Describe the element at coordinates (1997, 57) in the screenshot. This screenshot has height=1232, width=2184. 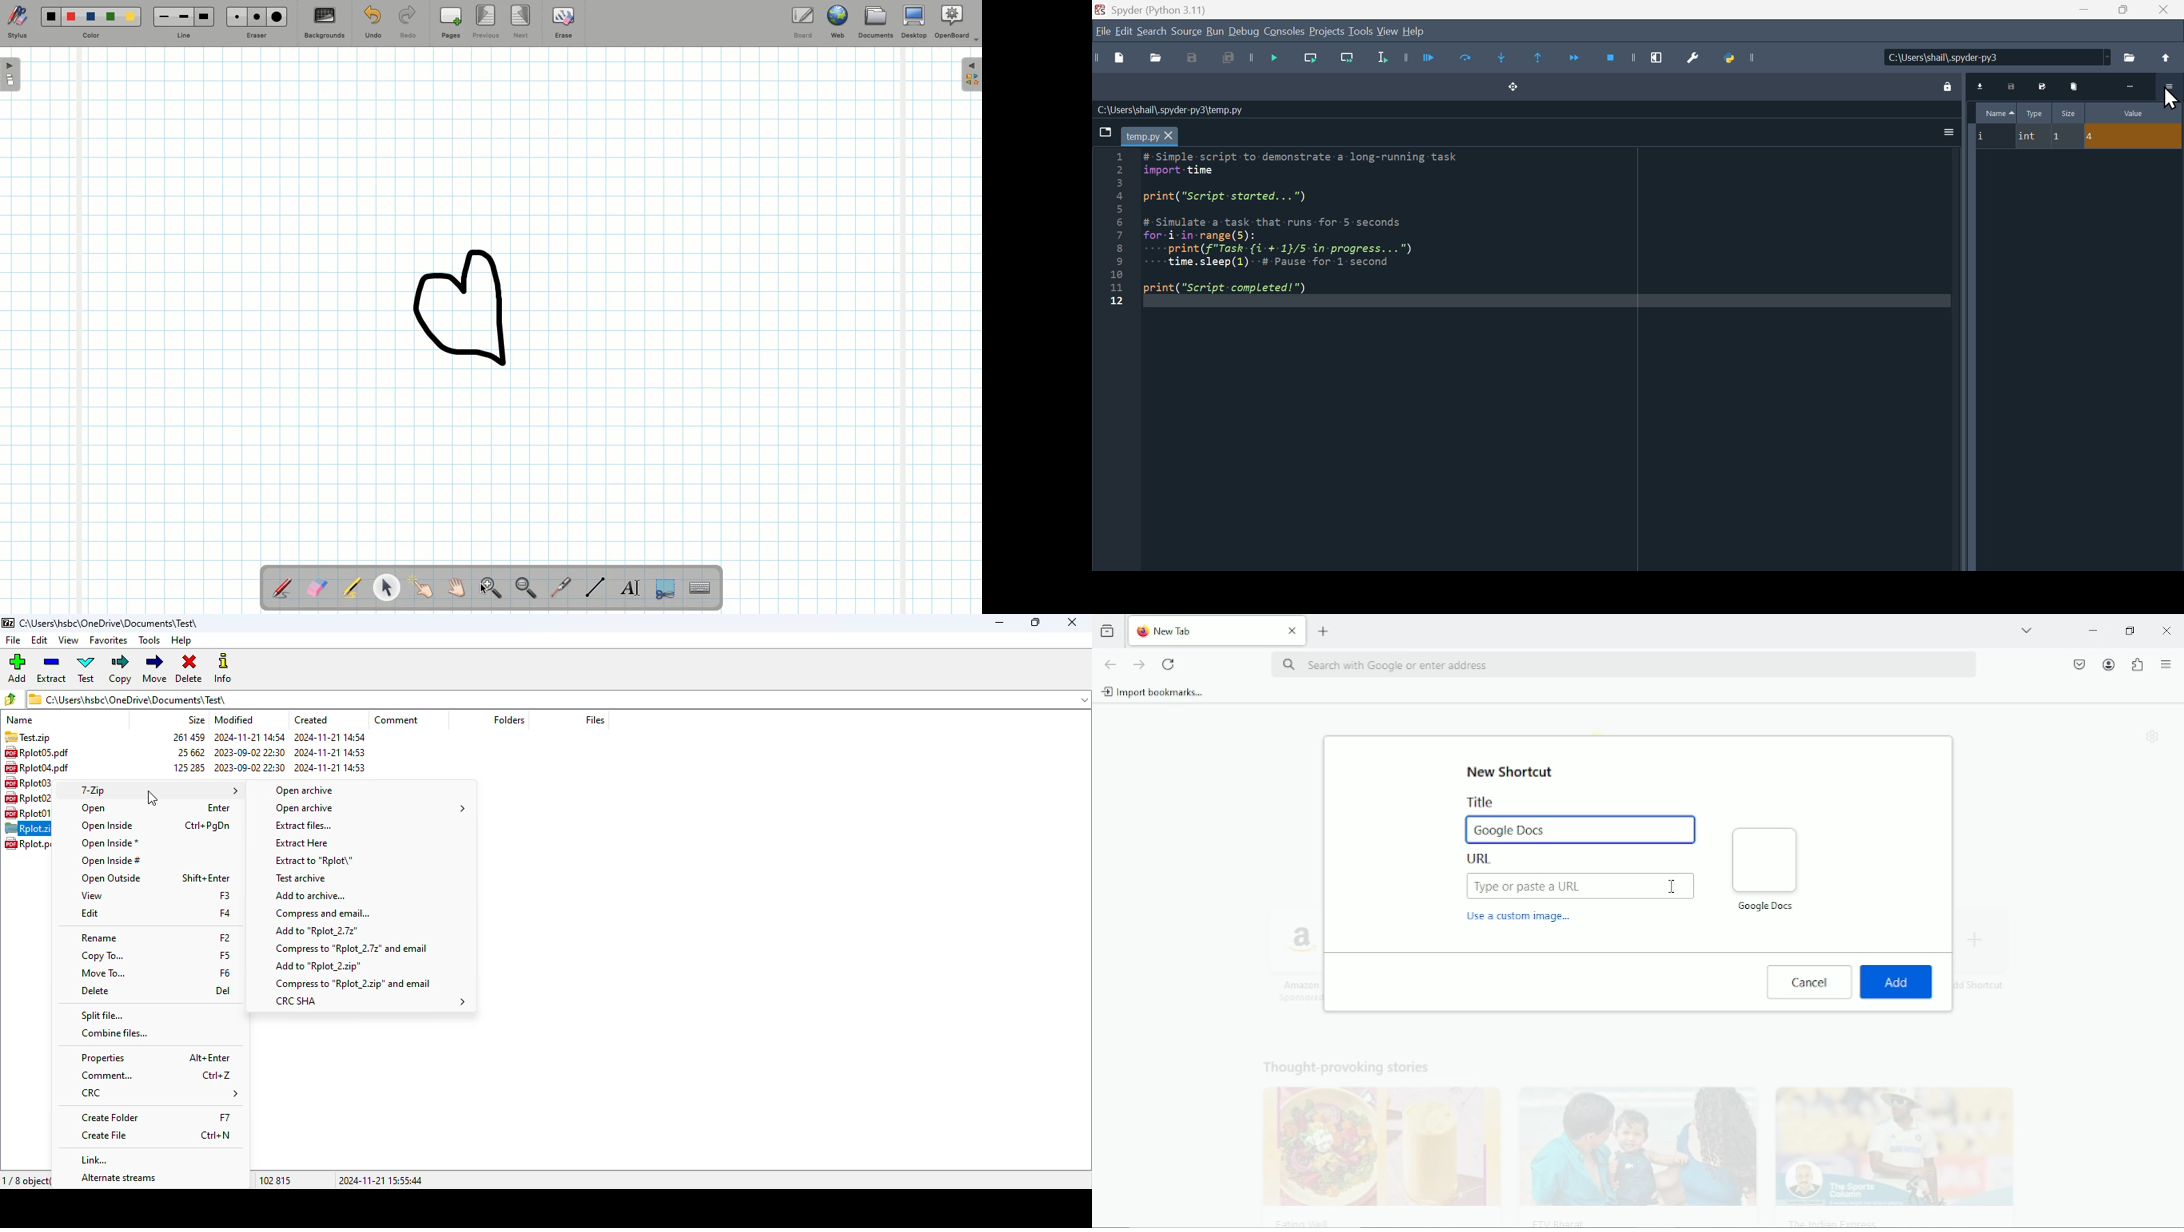
I see `Locations of the file` at that location.